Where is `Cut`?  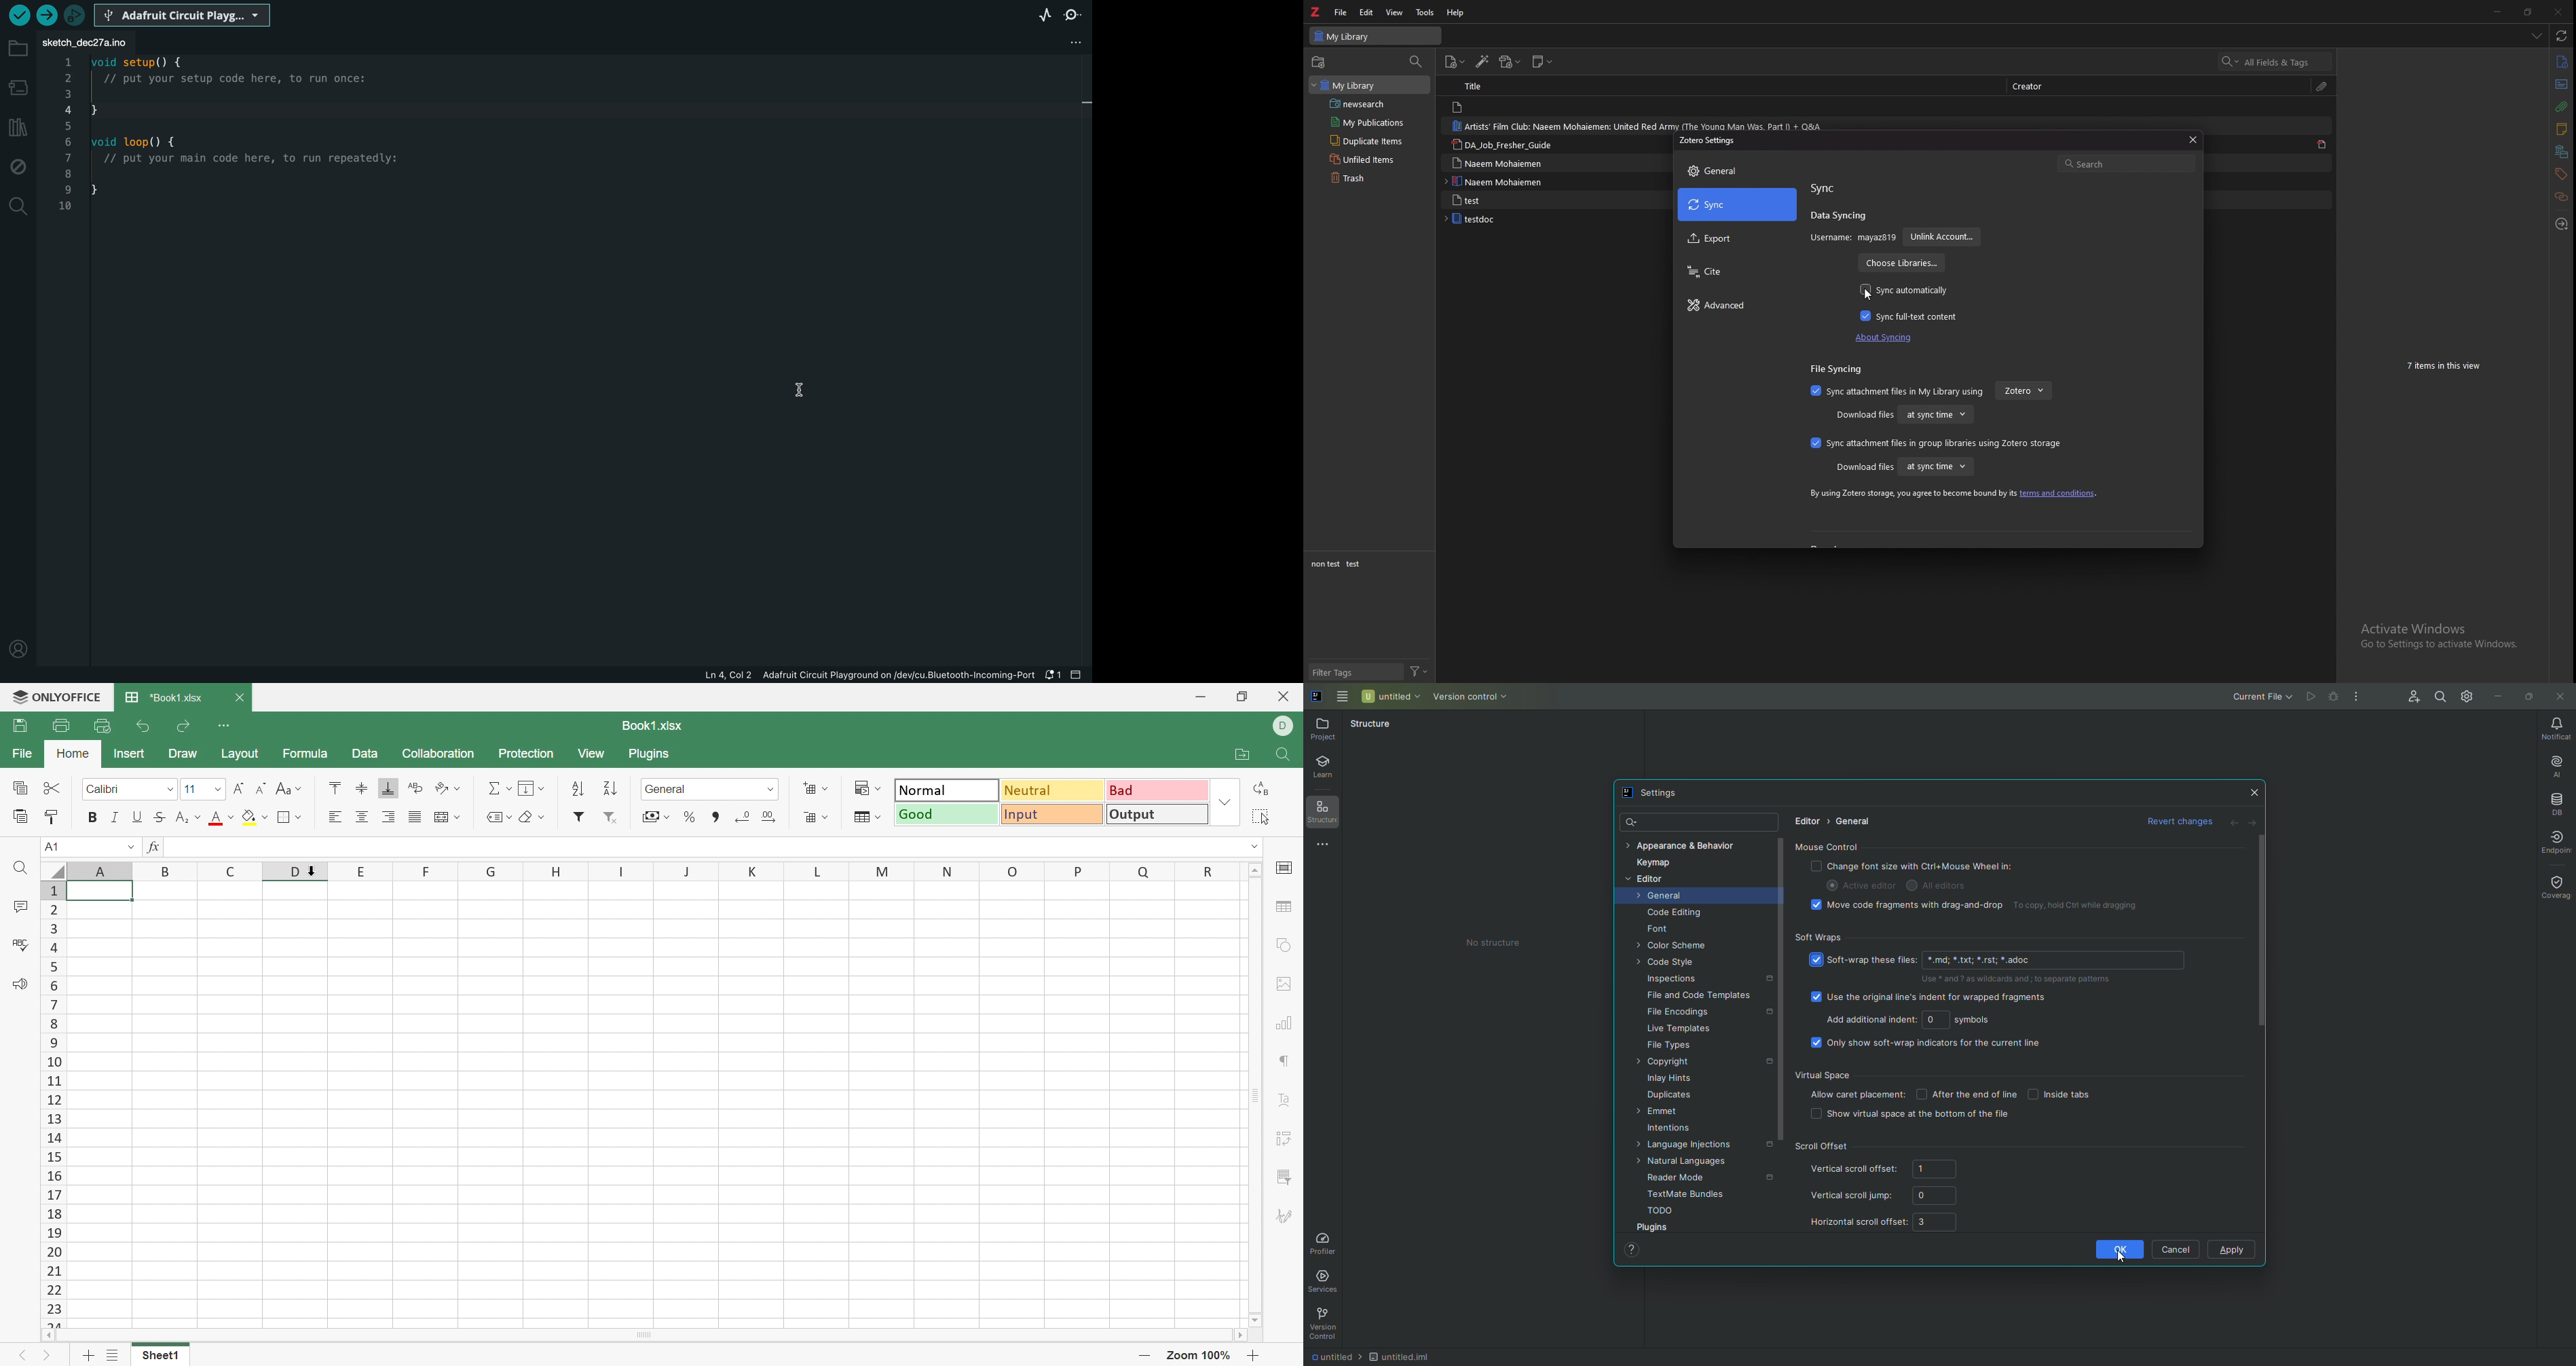
Cut is located at coordinates (52, 790).